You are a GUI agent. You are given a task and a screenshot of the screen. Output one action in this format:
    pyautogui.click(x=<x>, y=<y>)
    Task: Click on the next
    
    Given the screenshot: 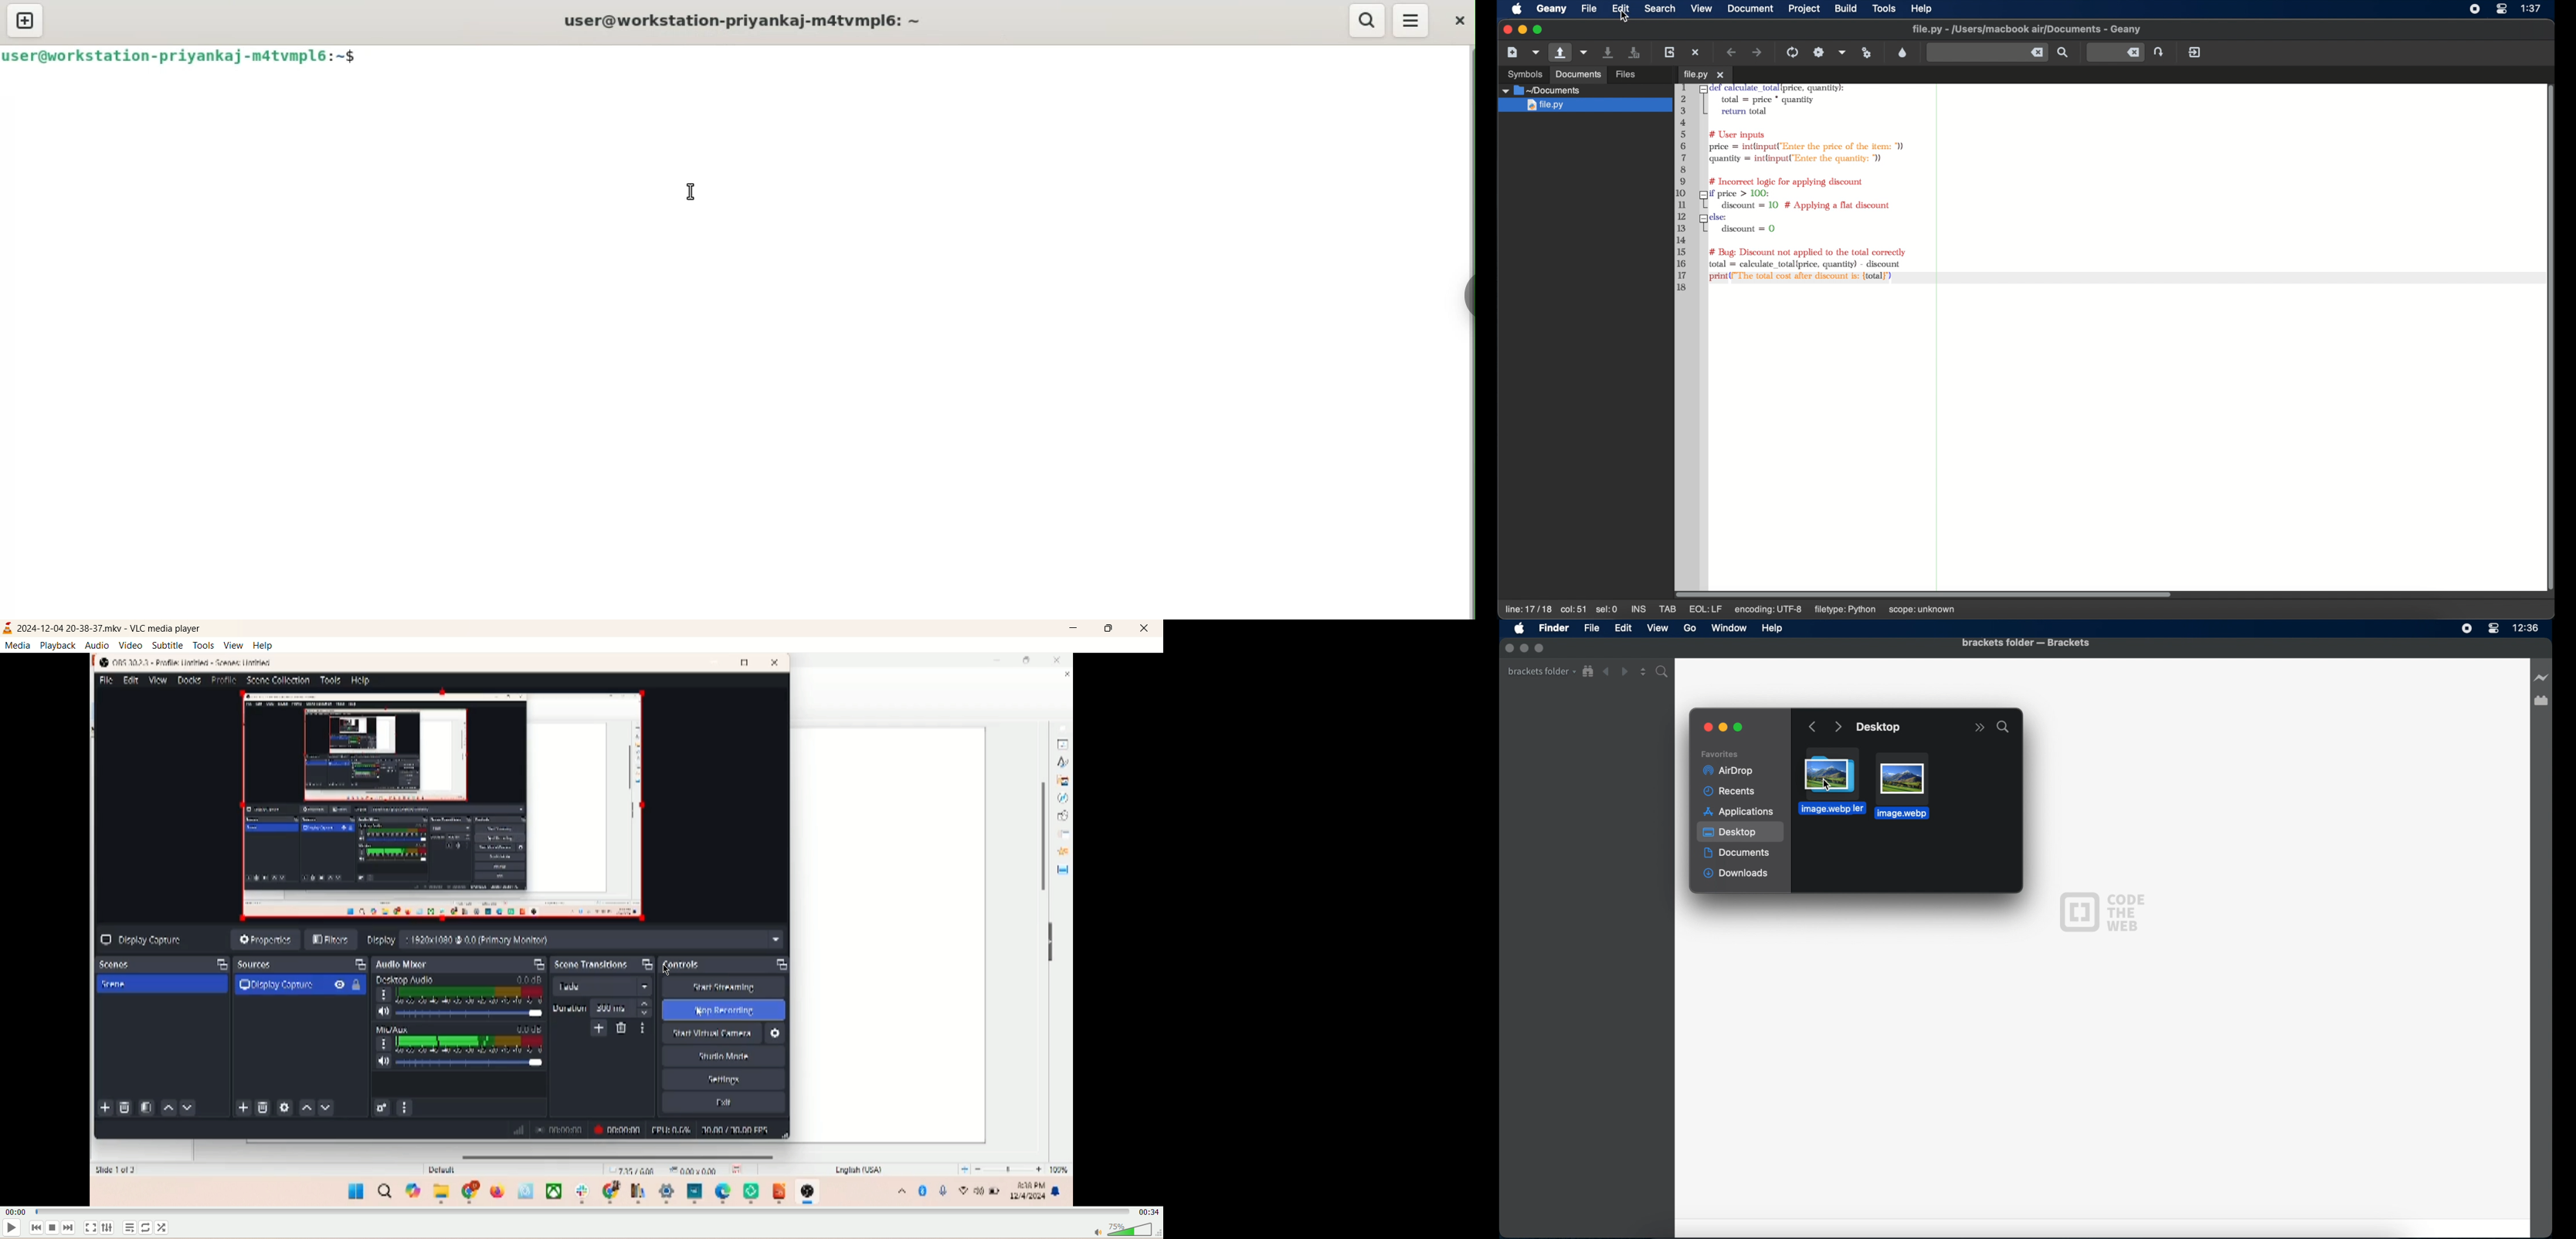 What is the action you would take?
    pyautogui.click(x=68, y=1228)
    